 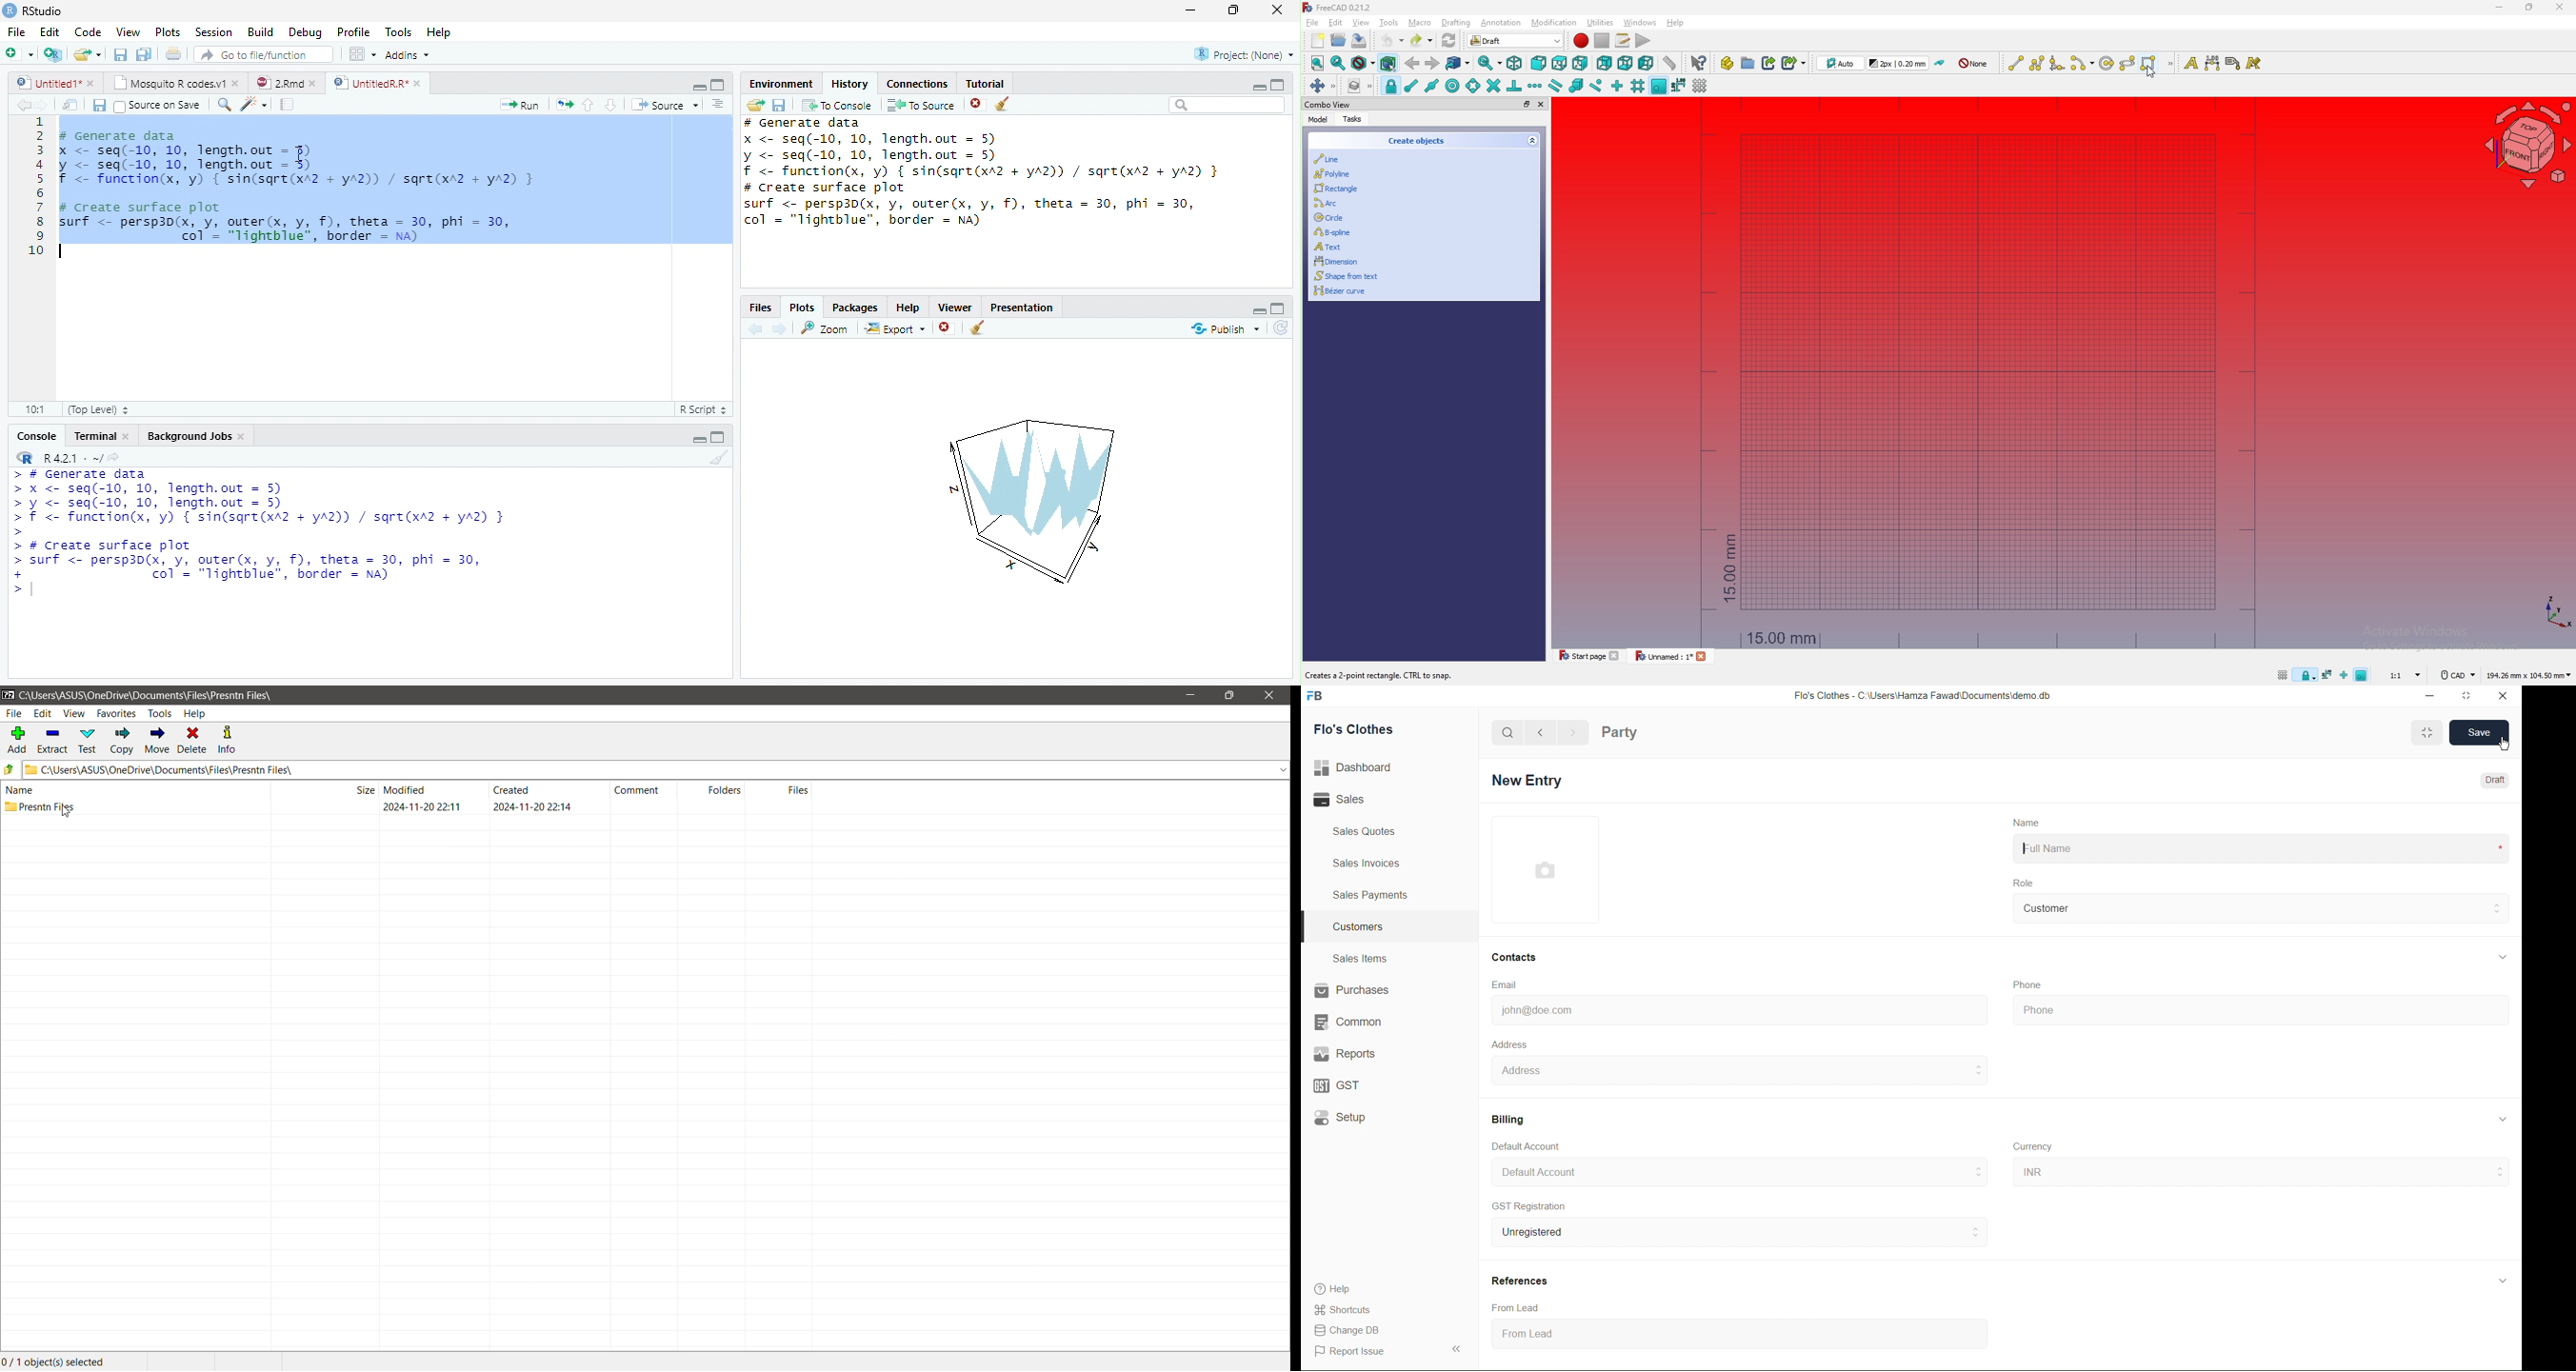 What do you see at coordinates (837, 105) in the screenshot?
I see `To Console` at bounding box center [837, 105].